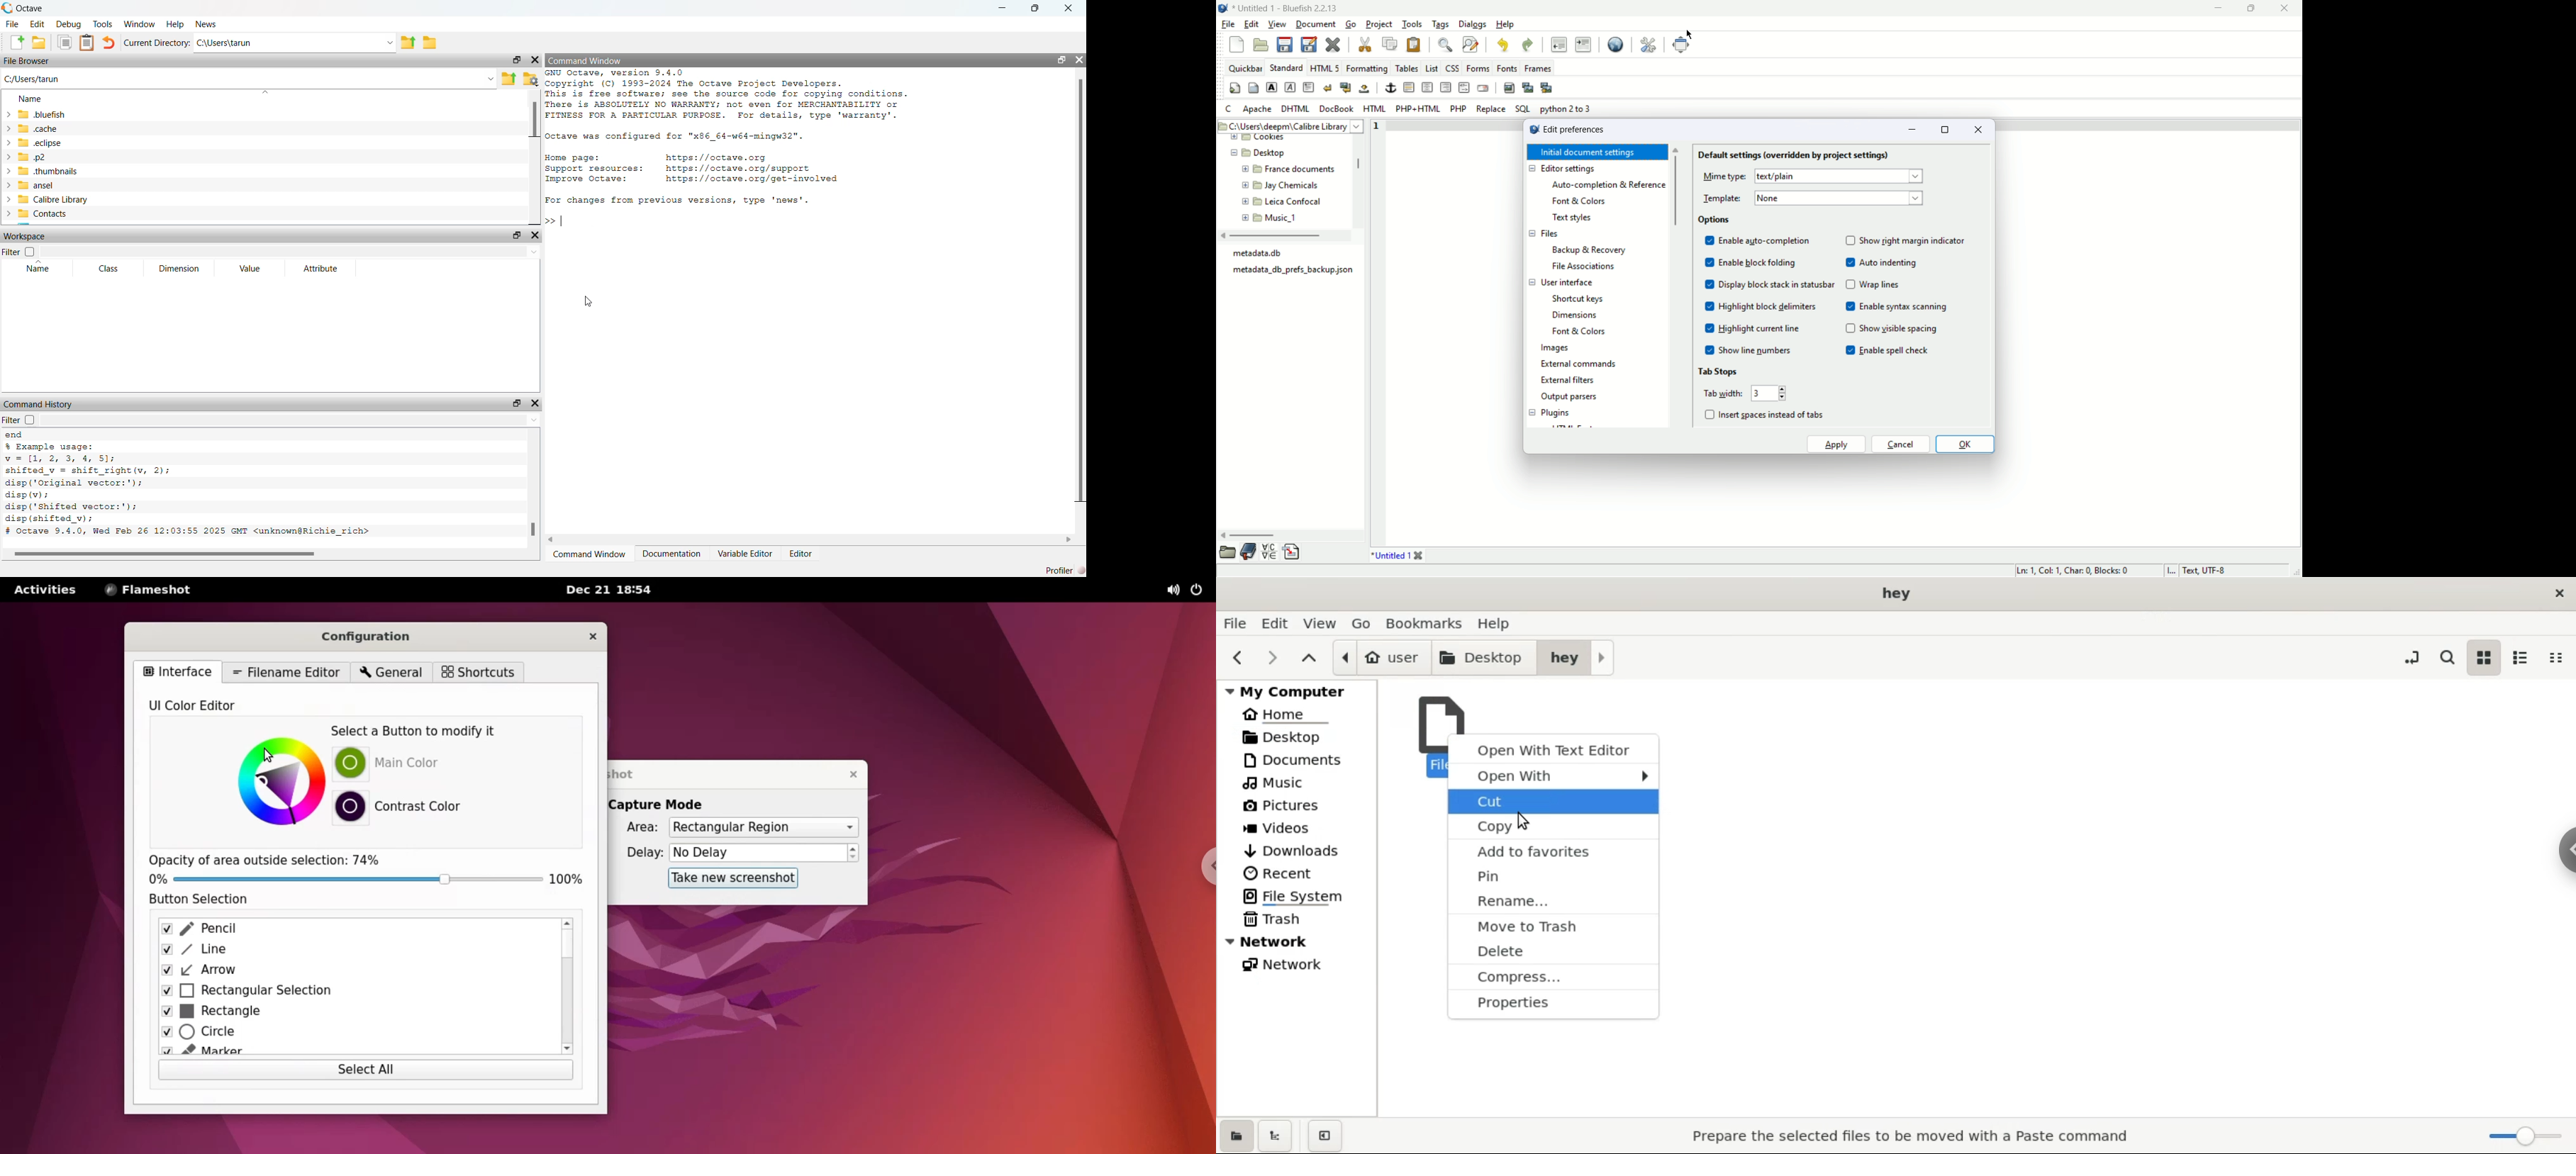 The height and width of the screenshot is (1176, 2576). What do you see at coordinates (295, 45) in the screenshot?
I see `enter directory name` at bounding box center [295, 45].